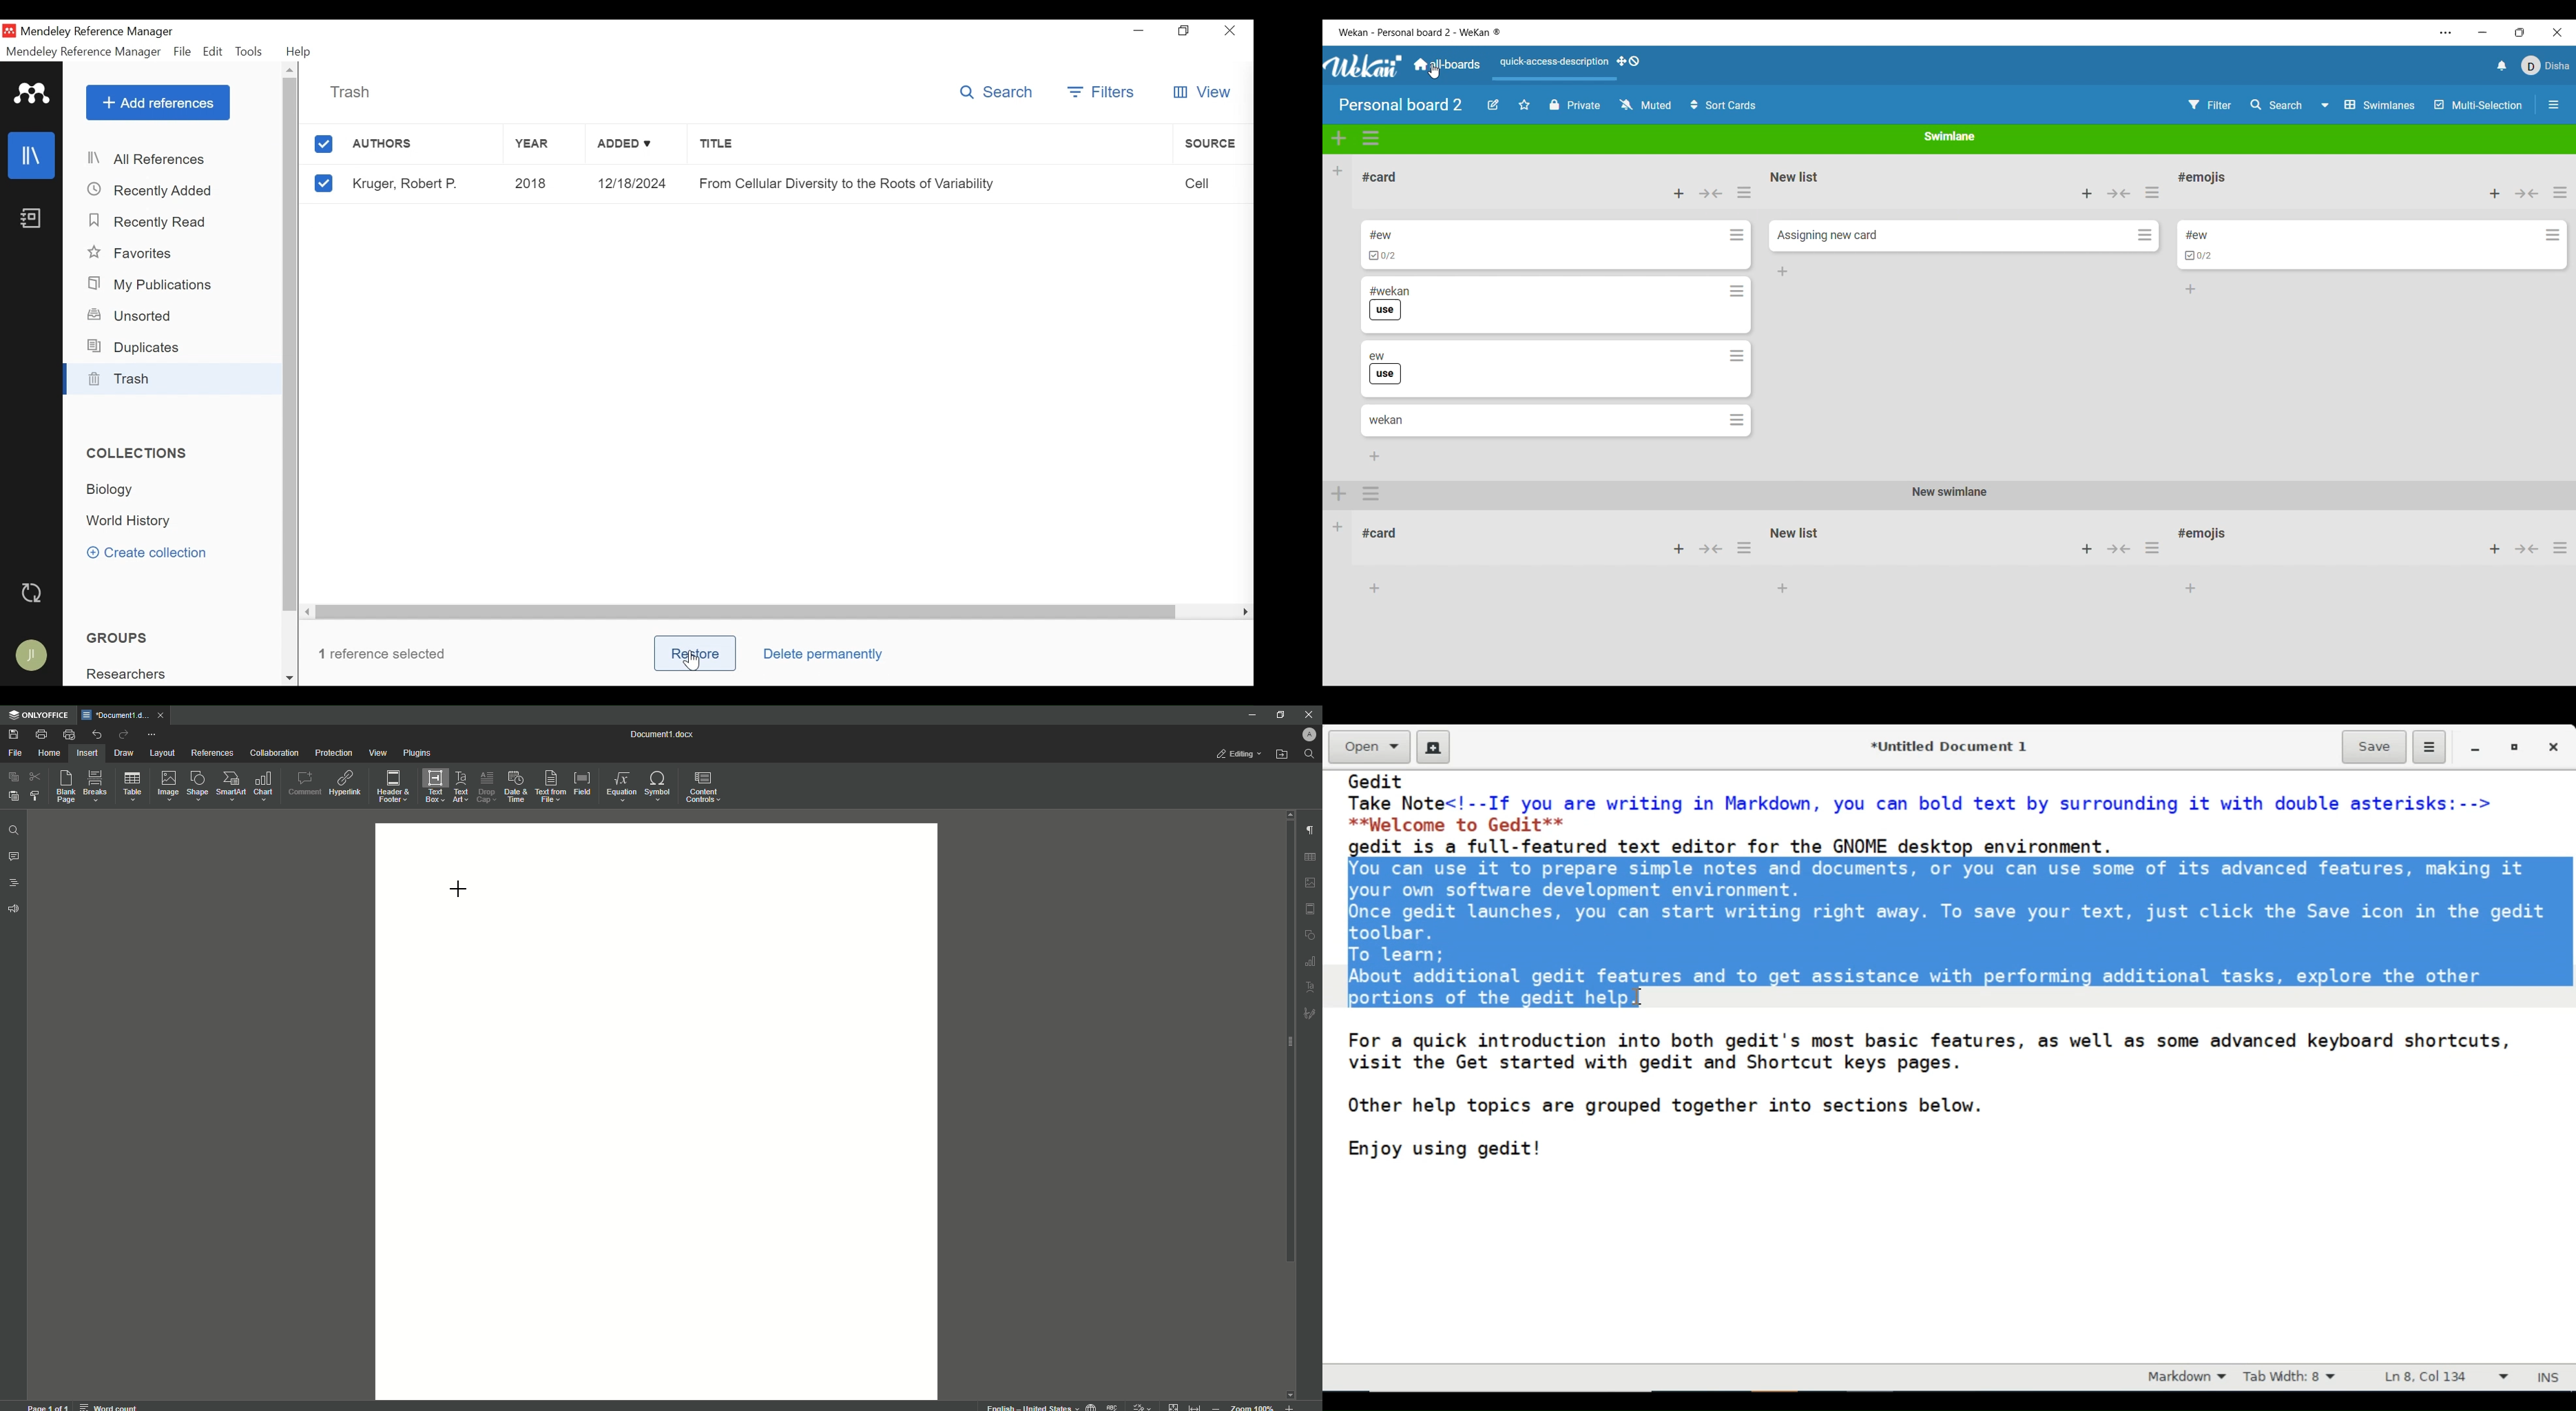 The width and height of the screenshot is (2576, 1428). I want to click on ONLYOFFICE, so click(39, 716).